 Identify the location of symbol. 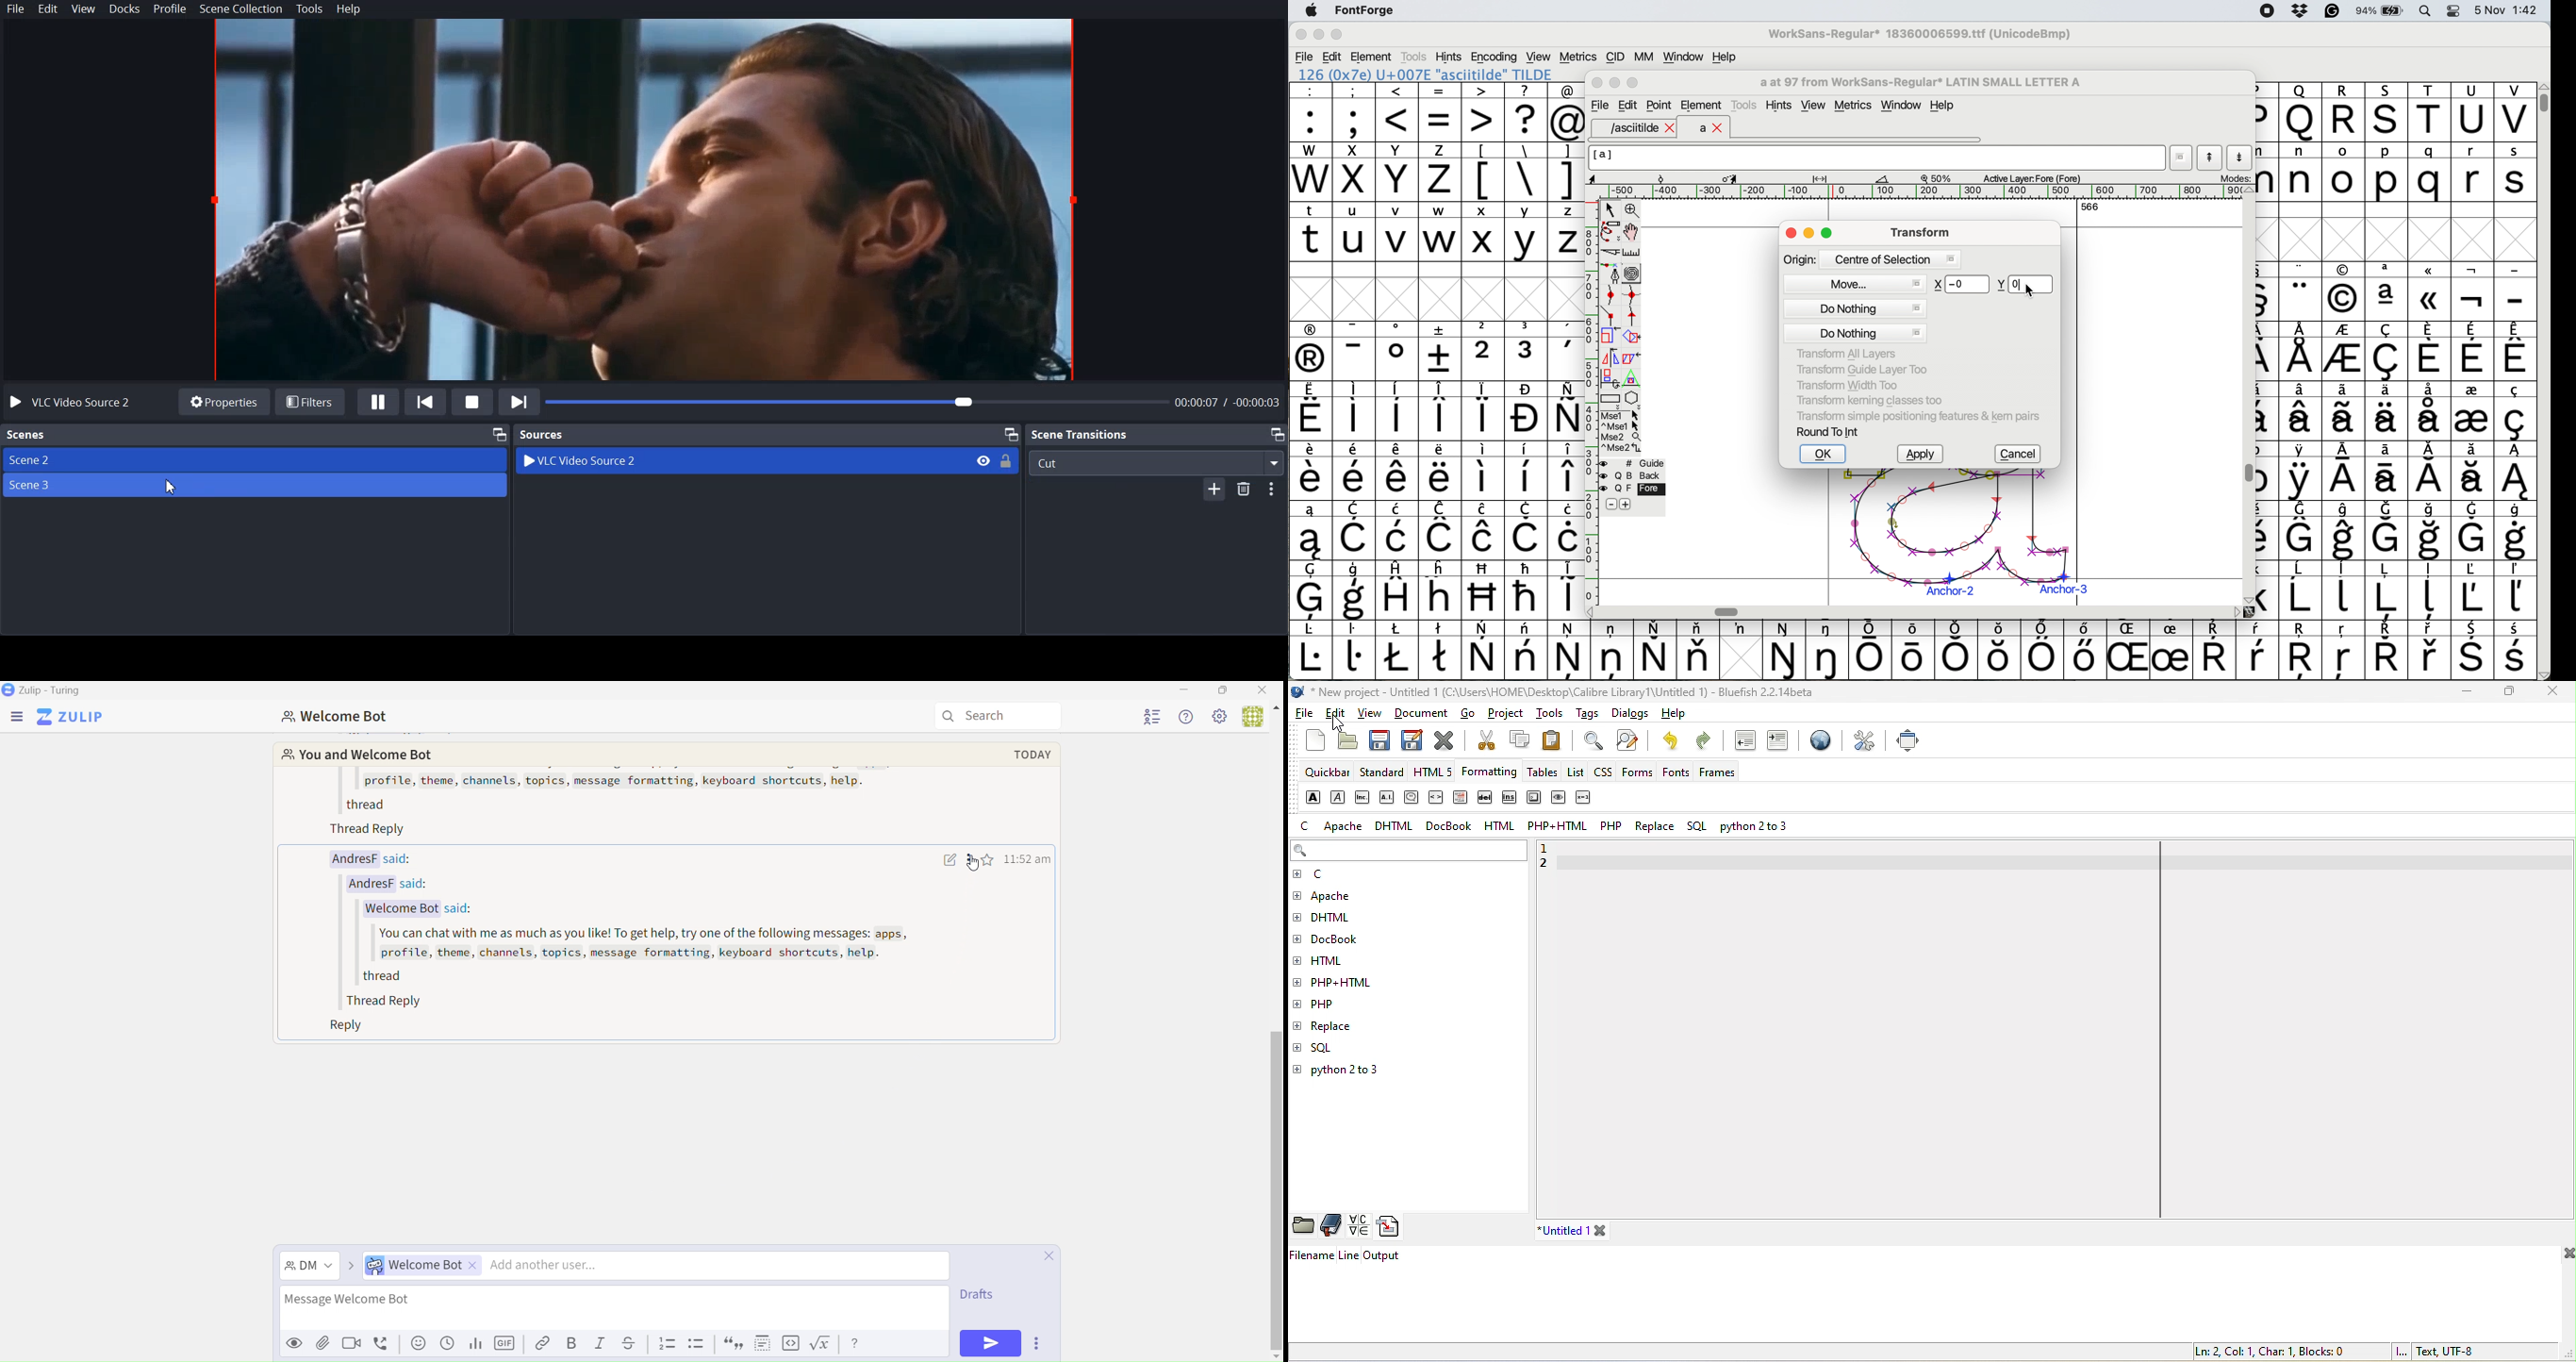
(1442, 351).